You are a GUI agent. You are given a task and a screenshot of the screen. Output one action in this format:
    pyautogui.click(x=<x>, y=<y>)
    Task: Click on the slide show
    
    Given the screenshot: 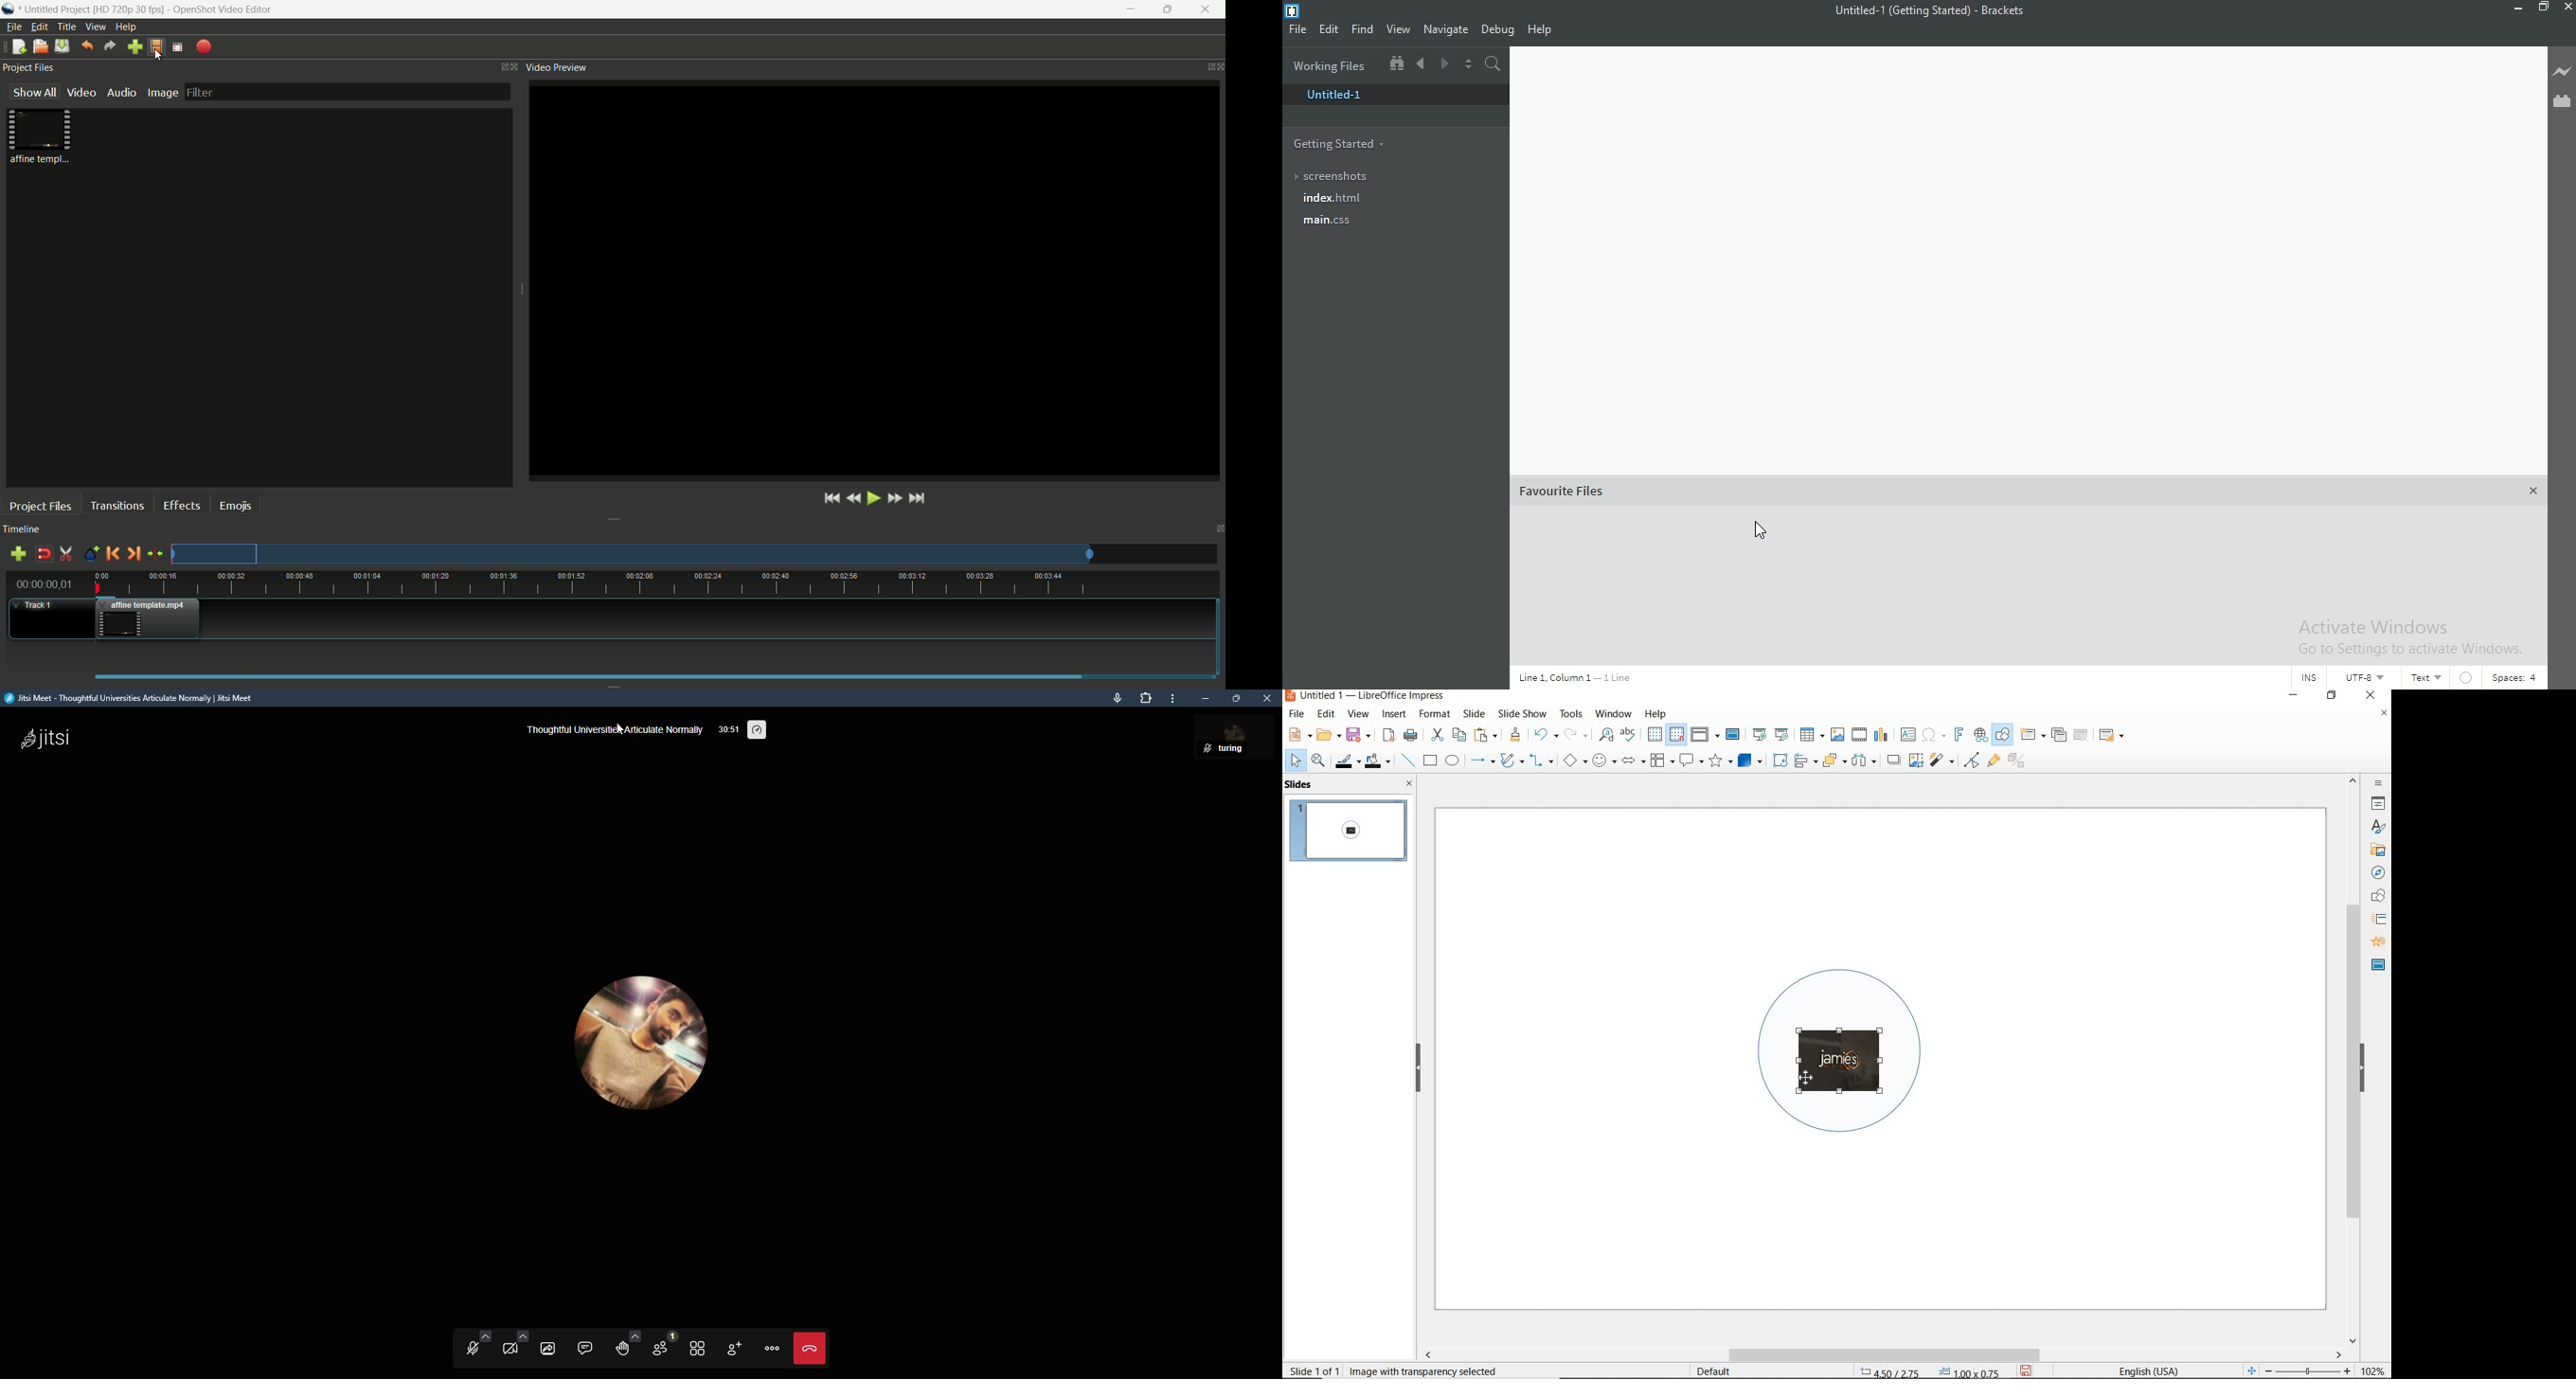 What is the action you would take?
    pyautogui.click(x=1521, y=713)
    